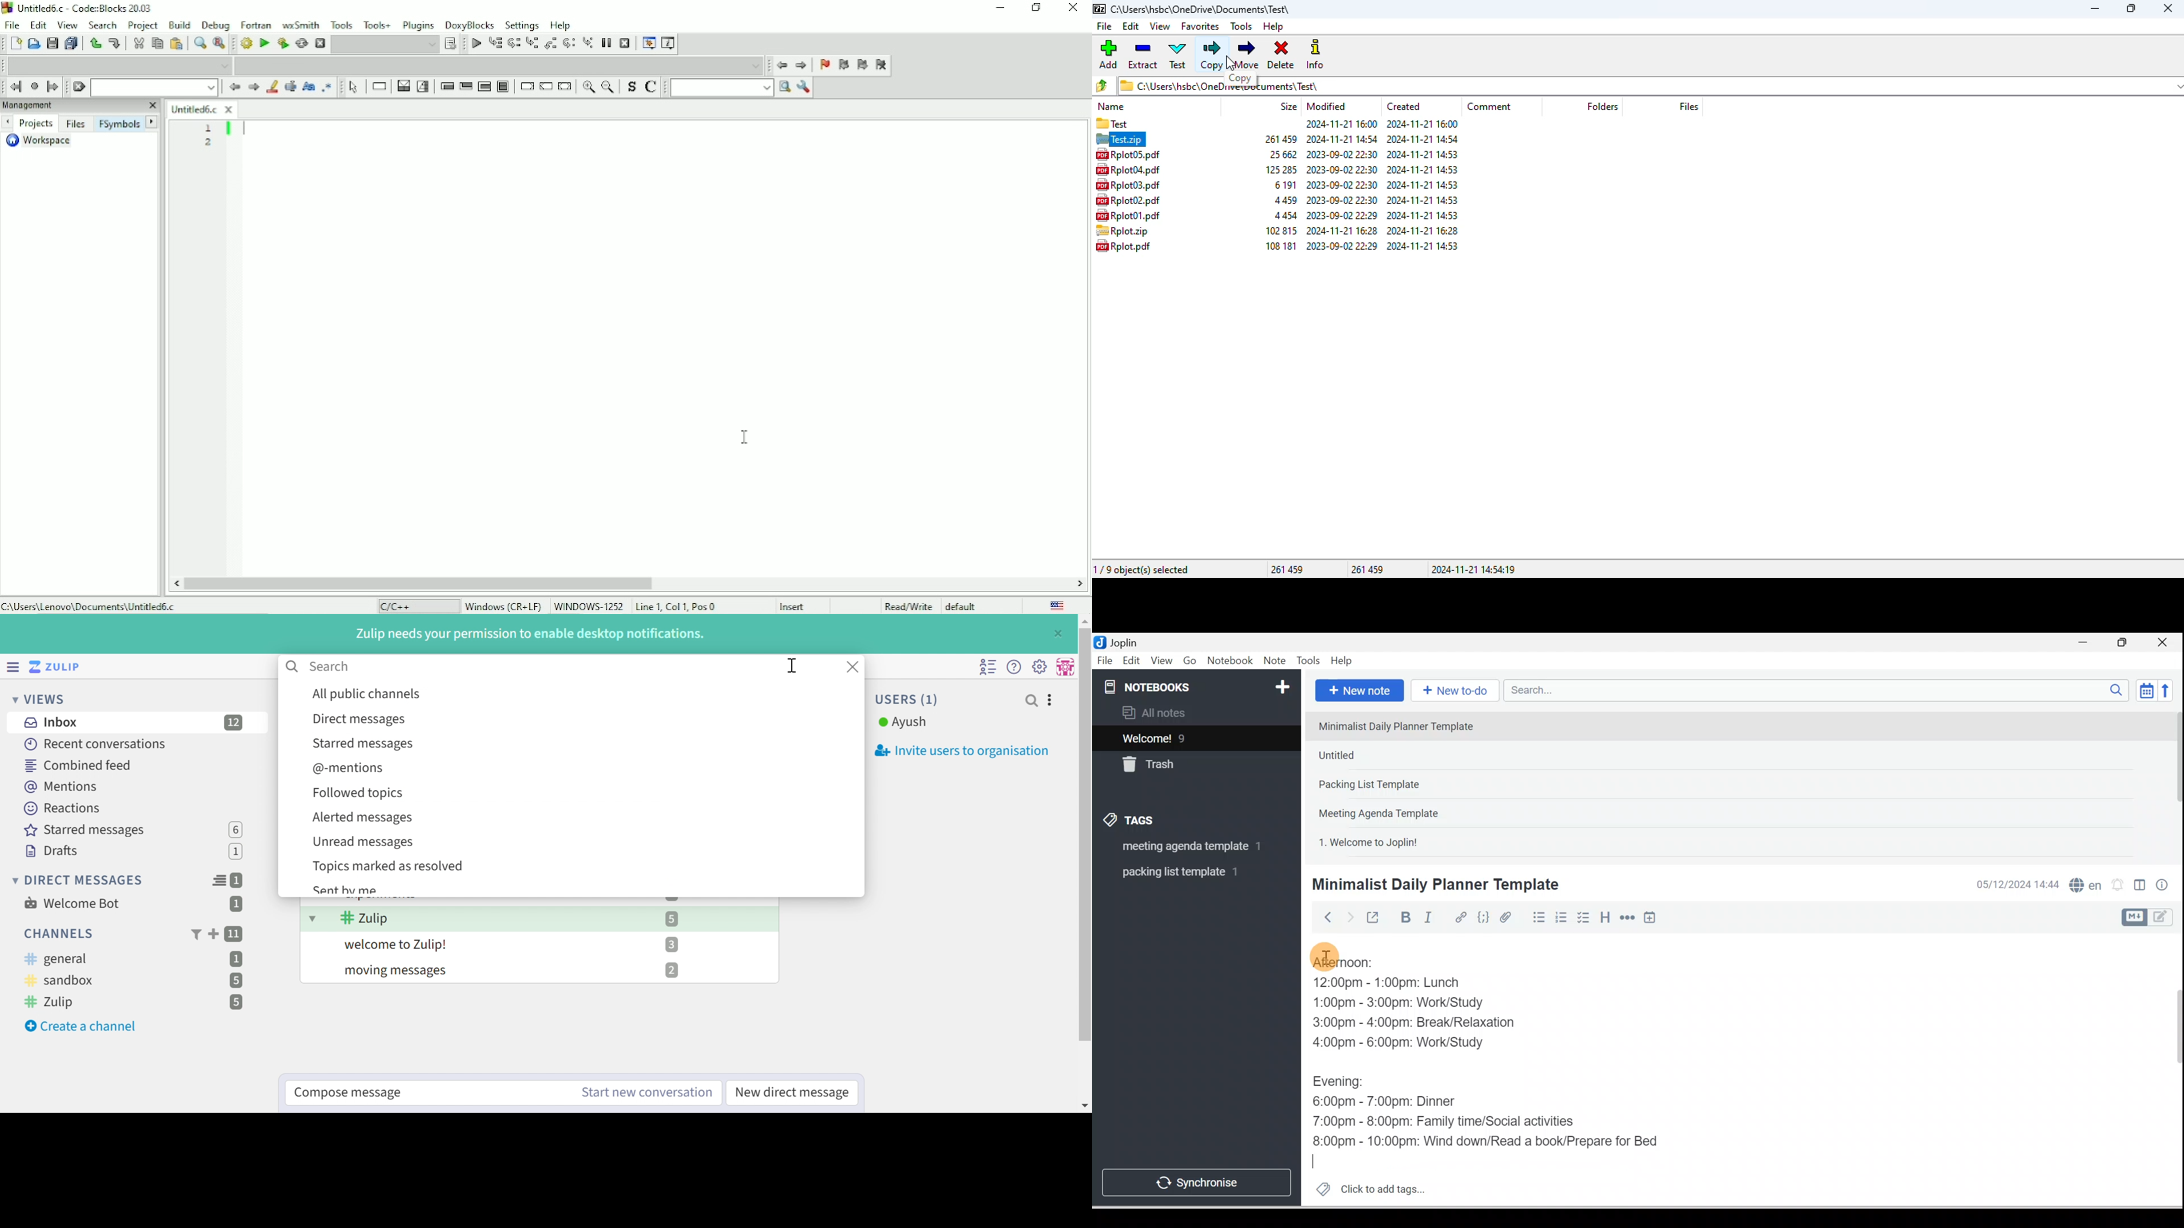 The image size is (2184, 1232). I want to click on Drop down, so click(498, 65).